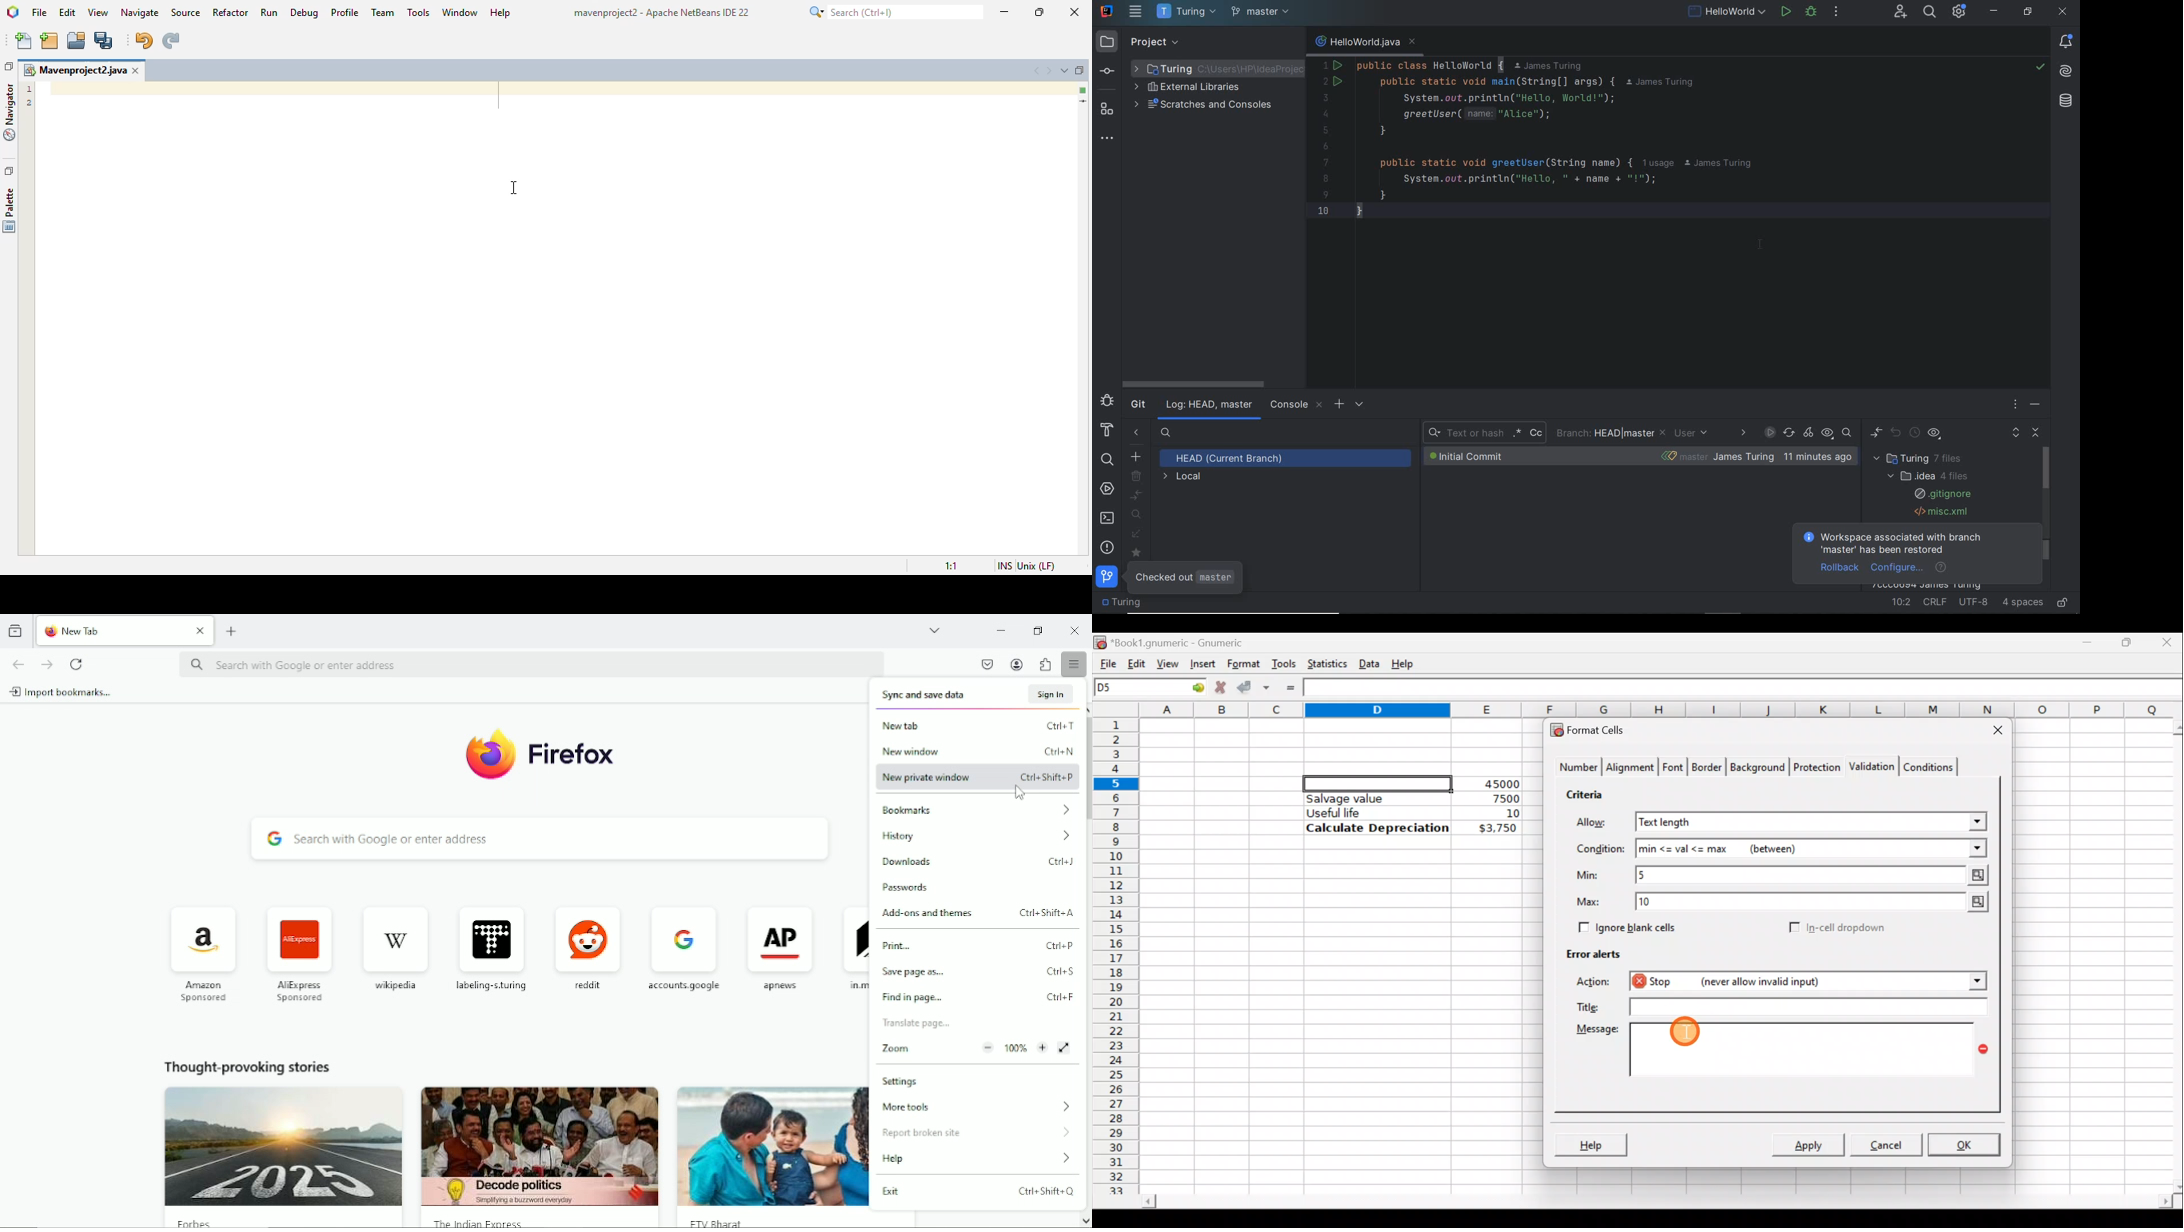  Describe the element at coordinates (1284, 663) in the screenshot. I see `Tools` at that location.